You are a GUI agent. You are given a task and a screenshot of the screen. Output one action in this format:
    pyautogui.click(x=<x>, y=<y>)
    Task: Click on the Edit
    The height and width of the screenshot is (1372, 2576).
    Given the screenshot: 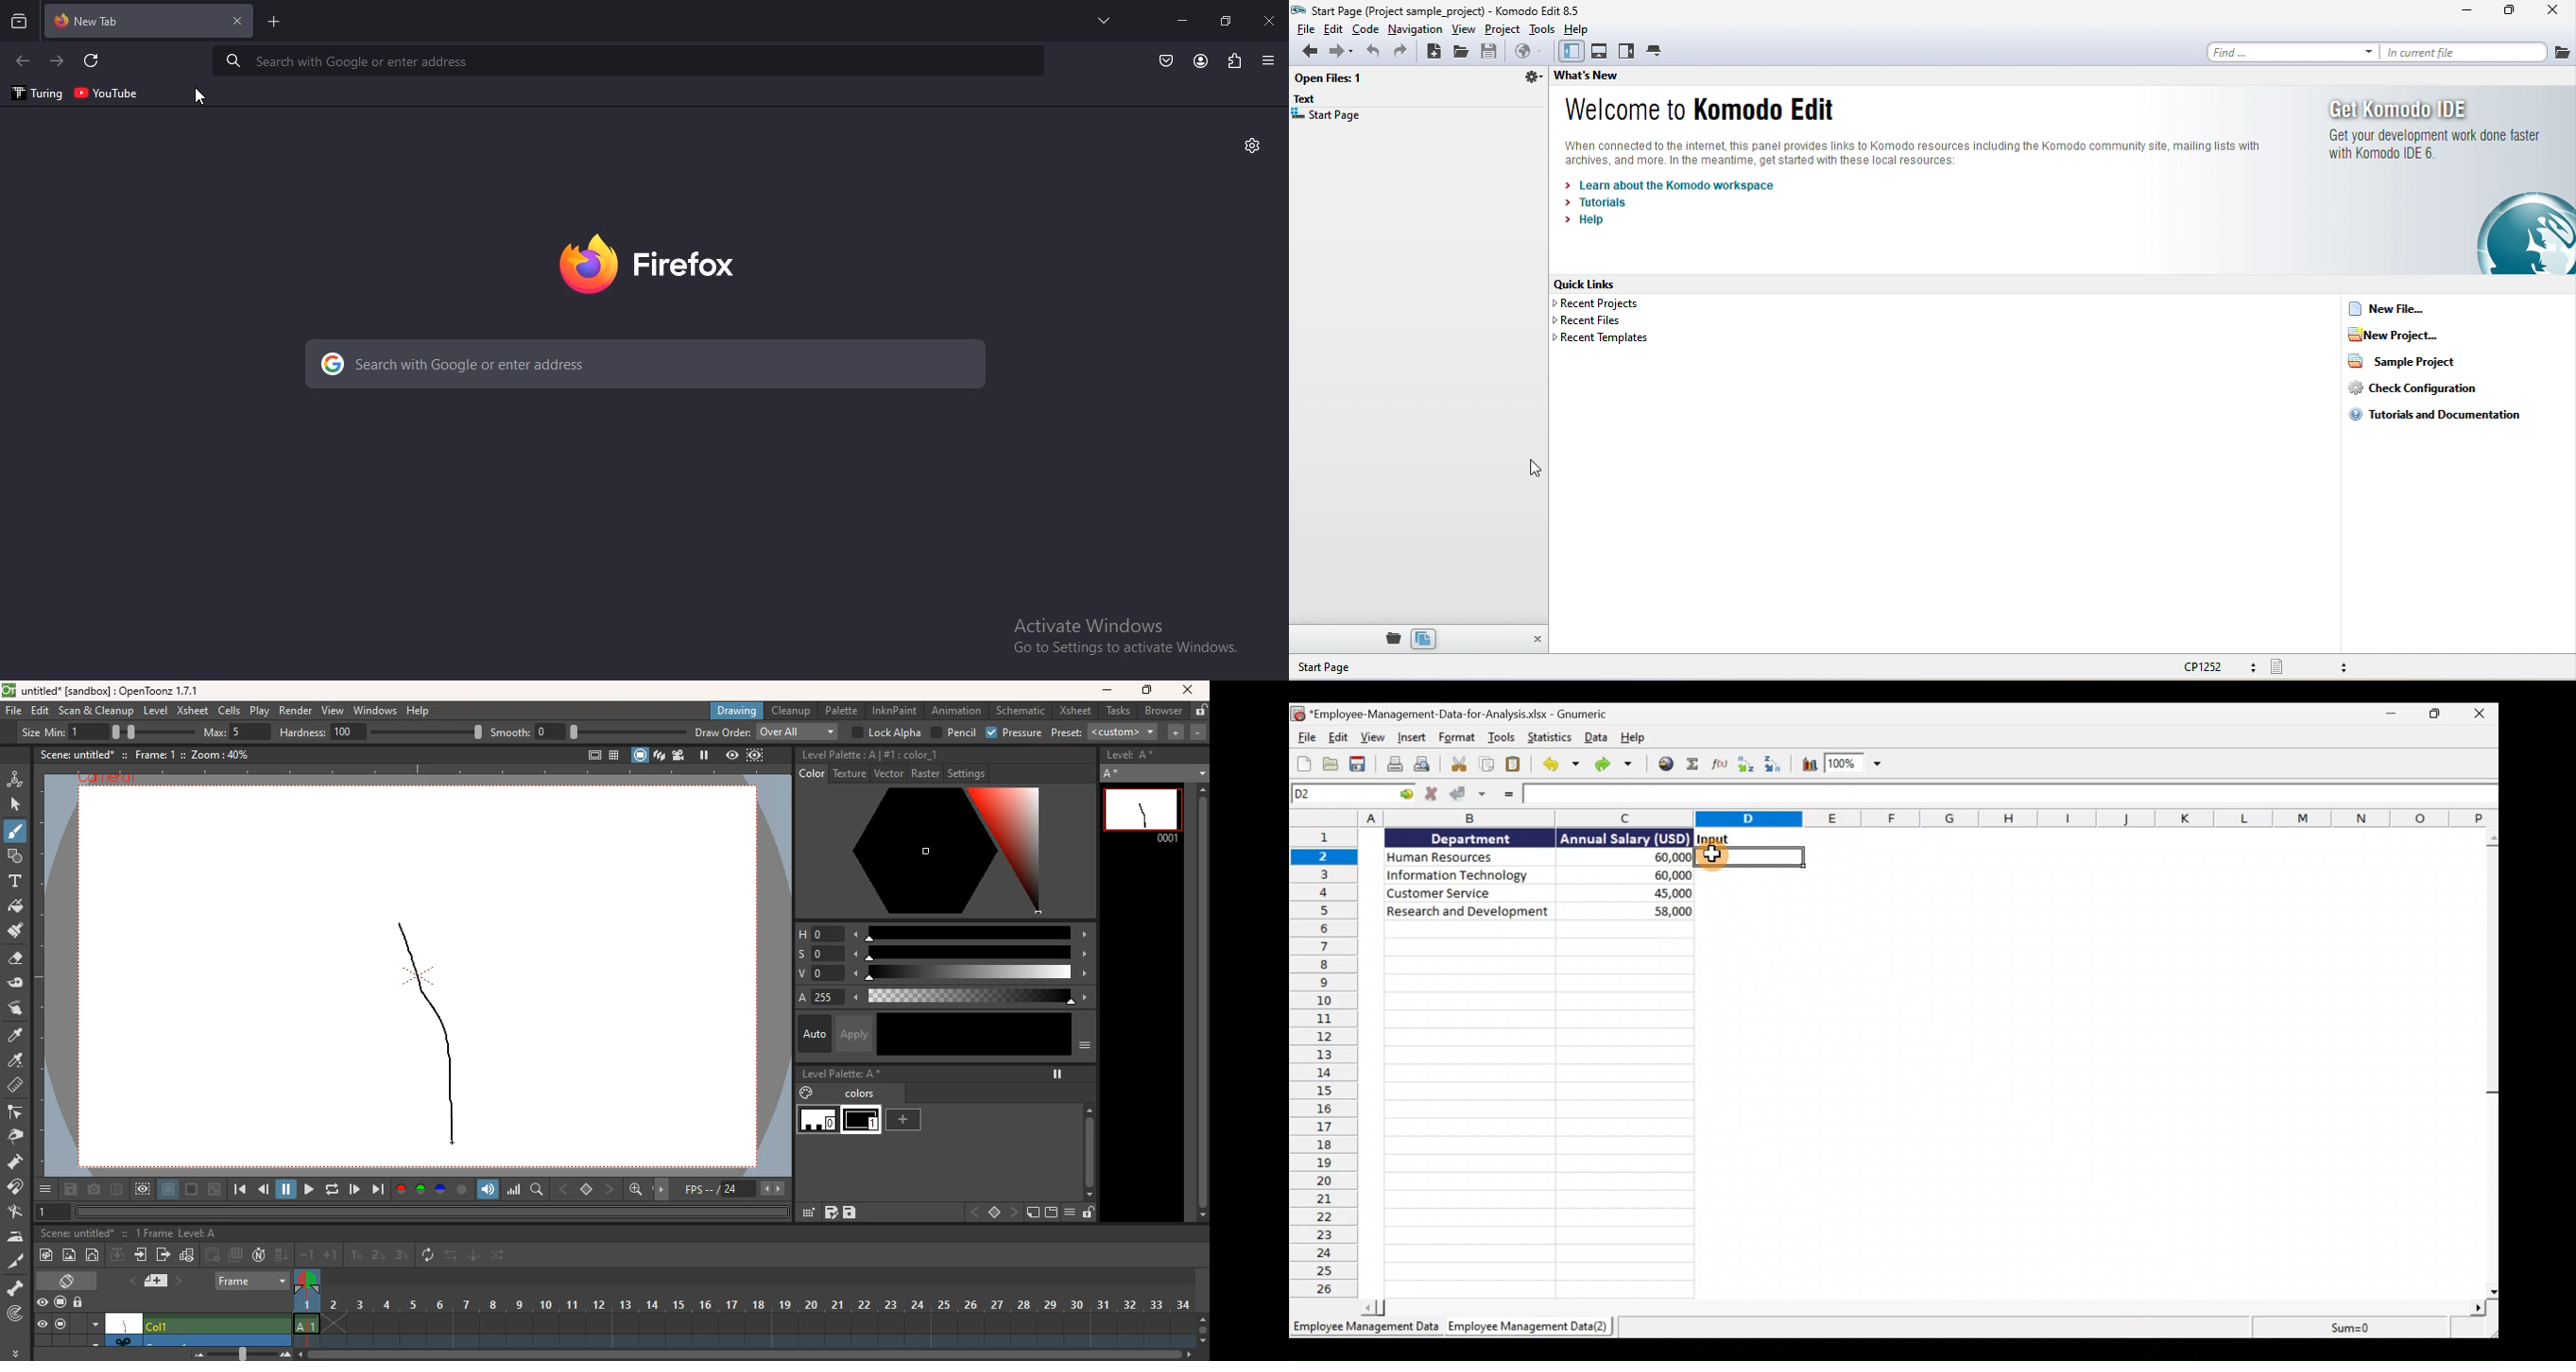 What is the action you would take?
    pyautogui.click(x=1340, y=737)
    